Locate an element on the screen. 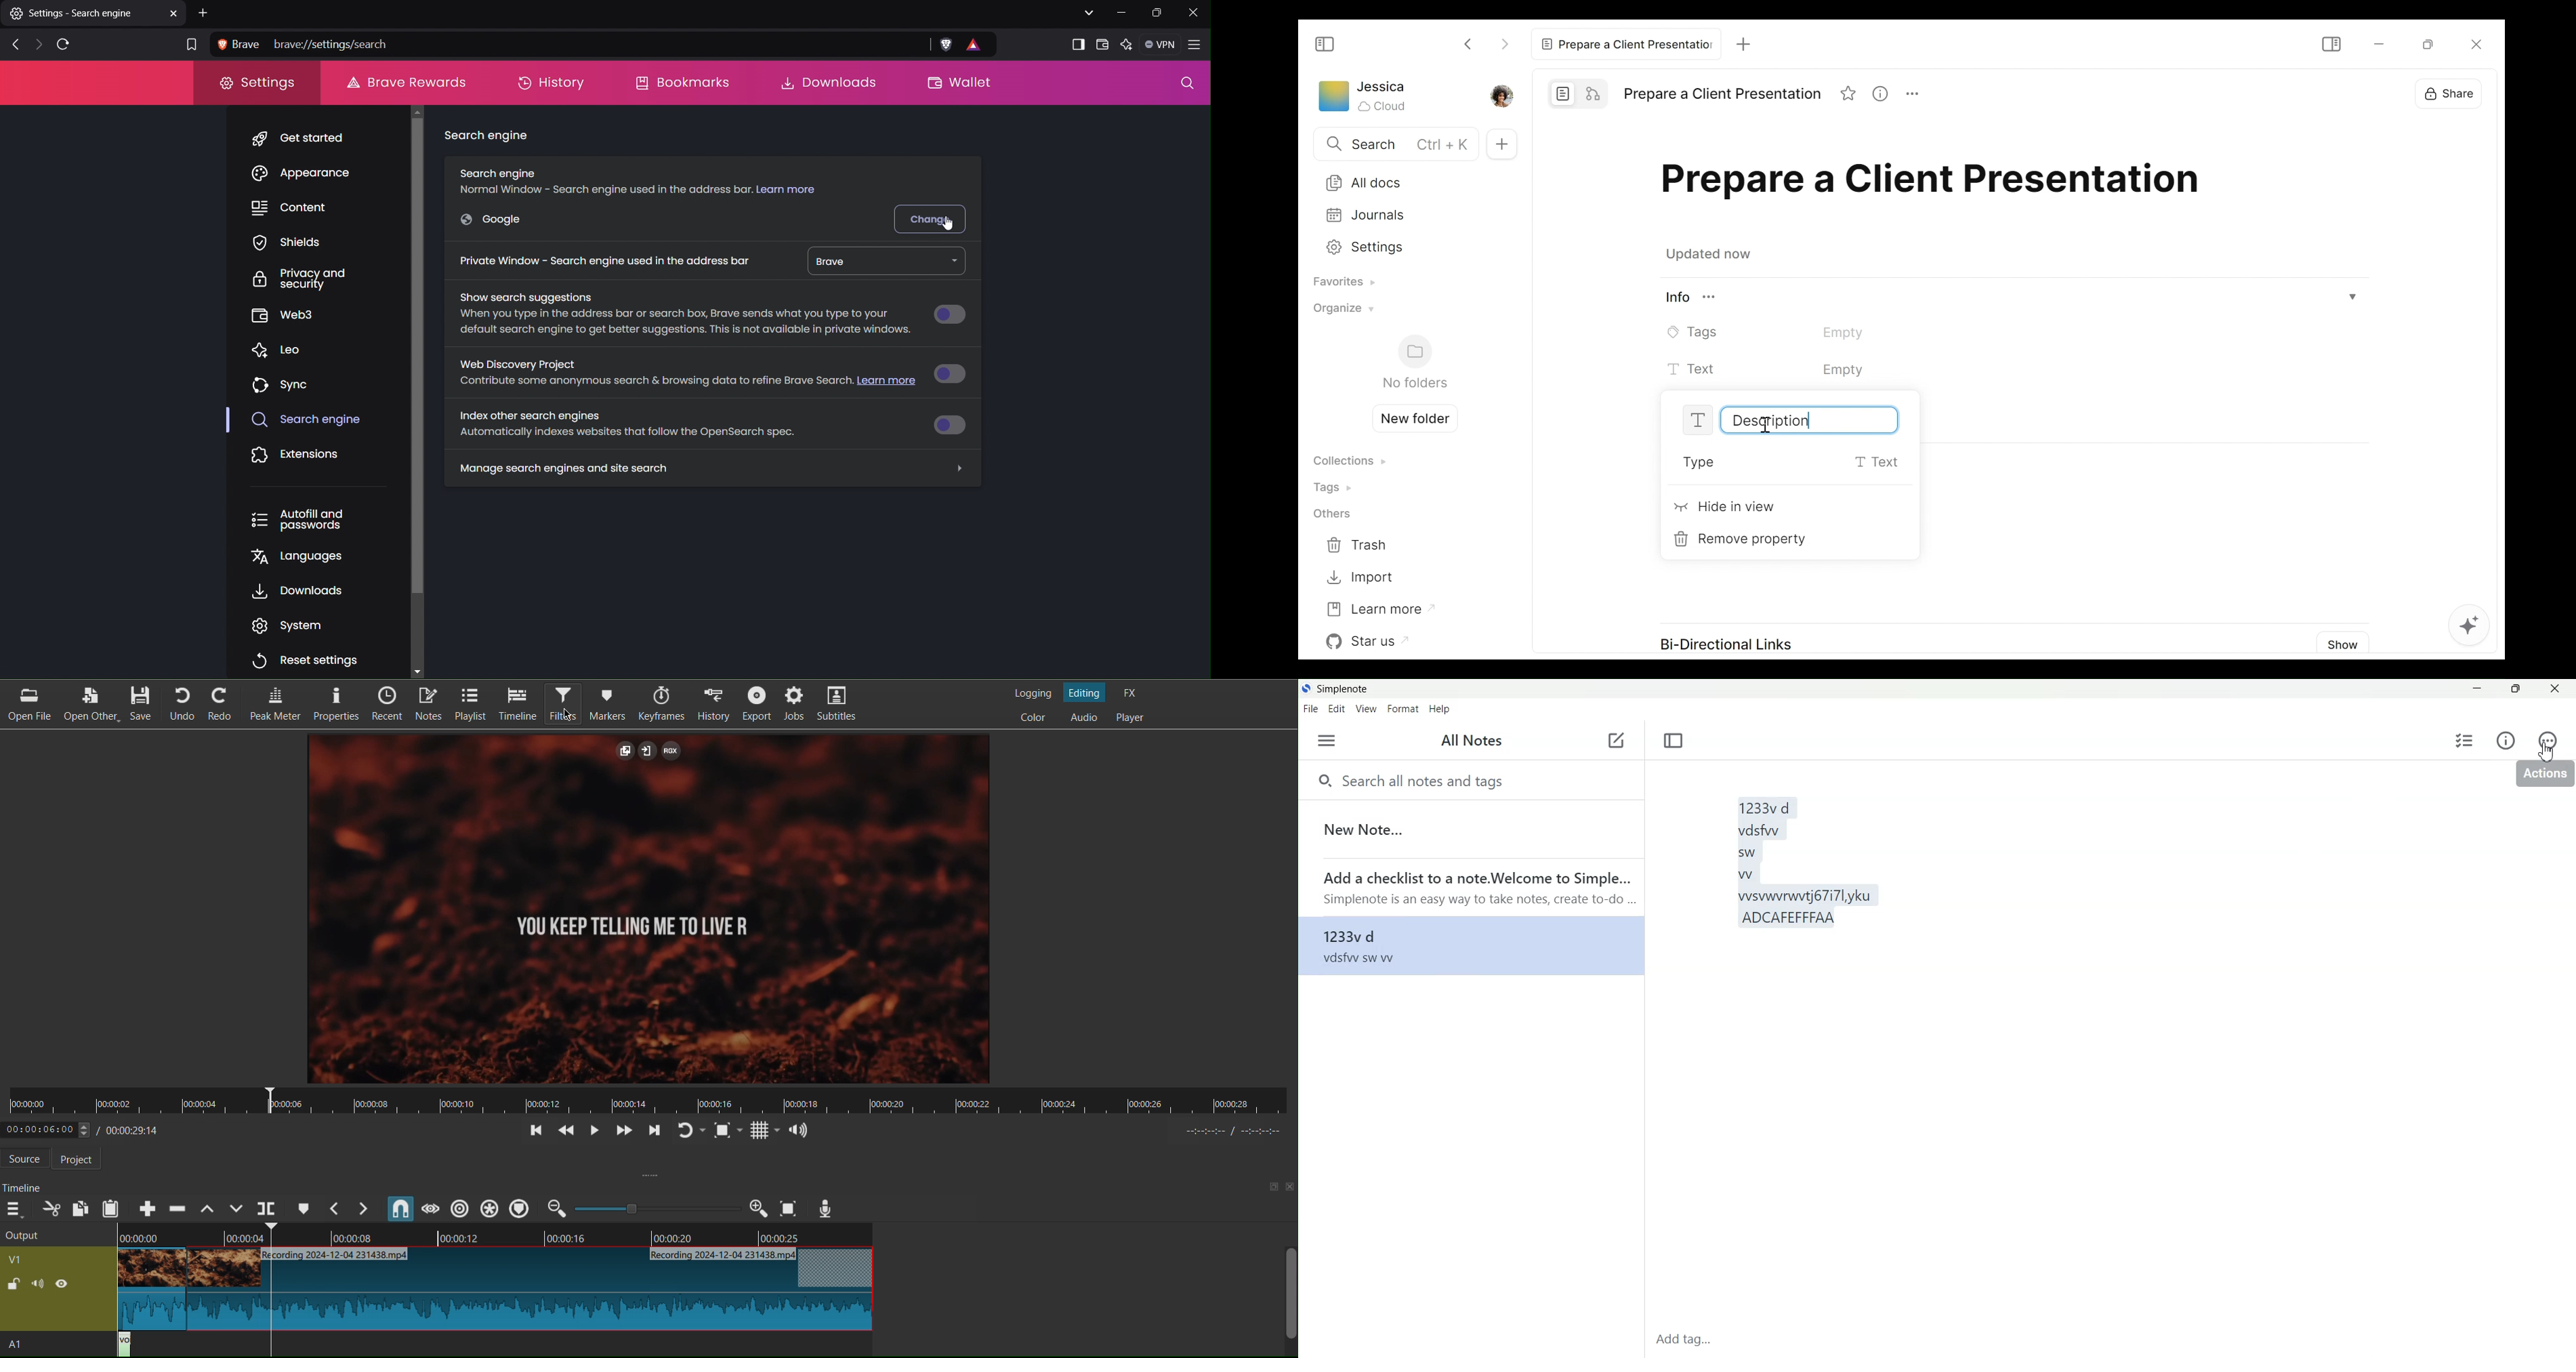 This screenshot has width=2576, height=1372. Clip is located at coordinates (490, 1292).